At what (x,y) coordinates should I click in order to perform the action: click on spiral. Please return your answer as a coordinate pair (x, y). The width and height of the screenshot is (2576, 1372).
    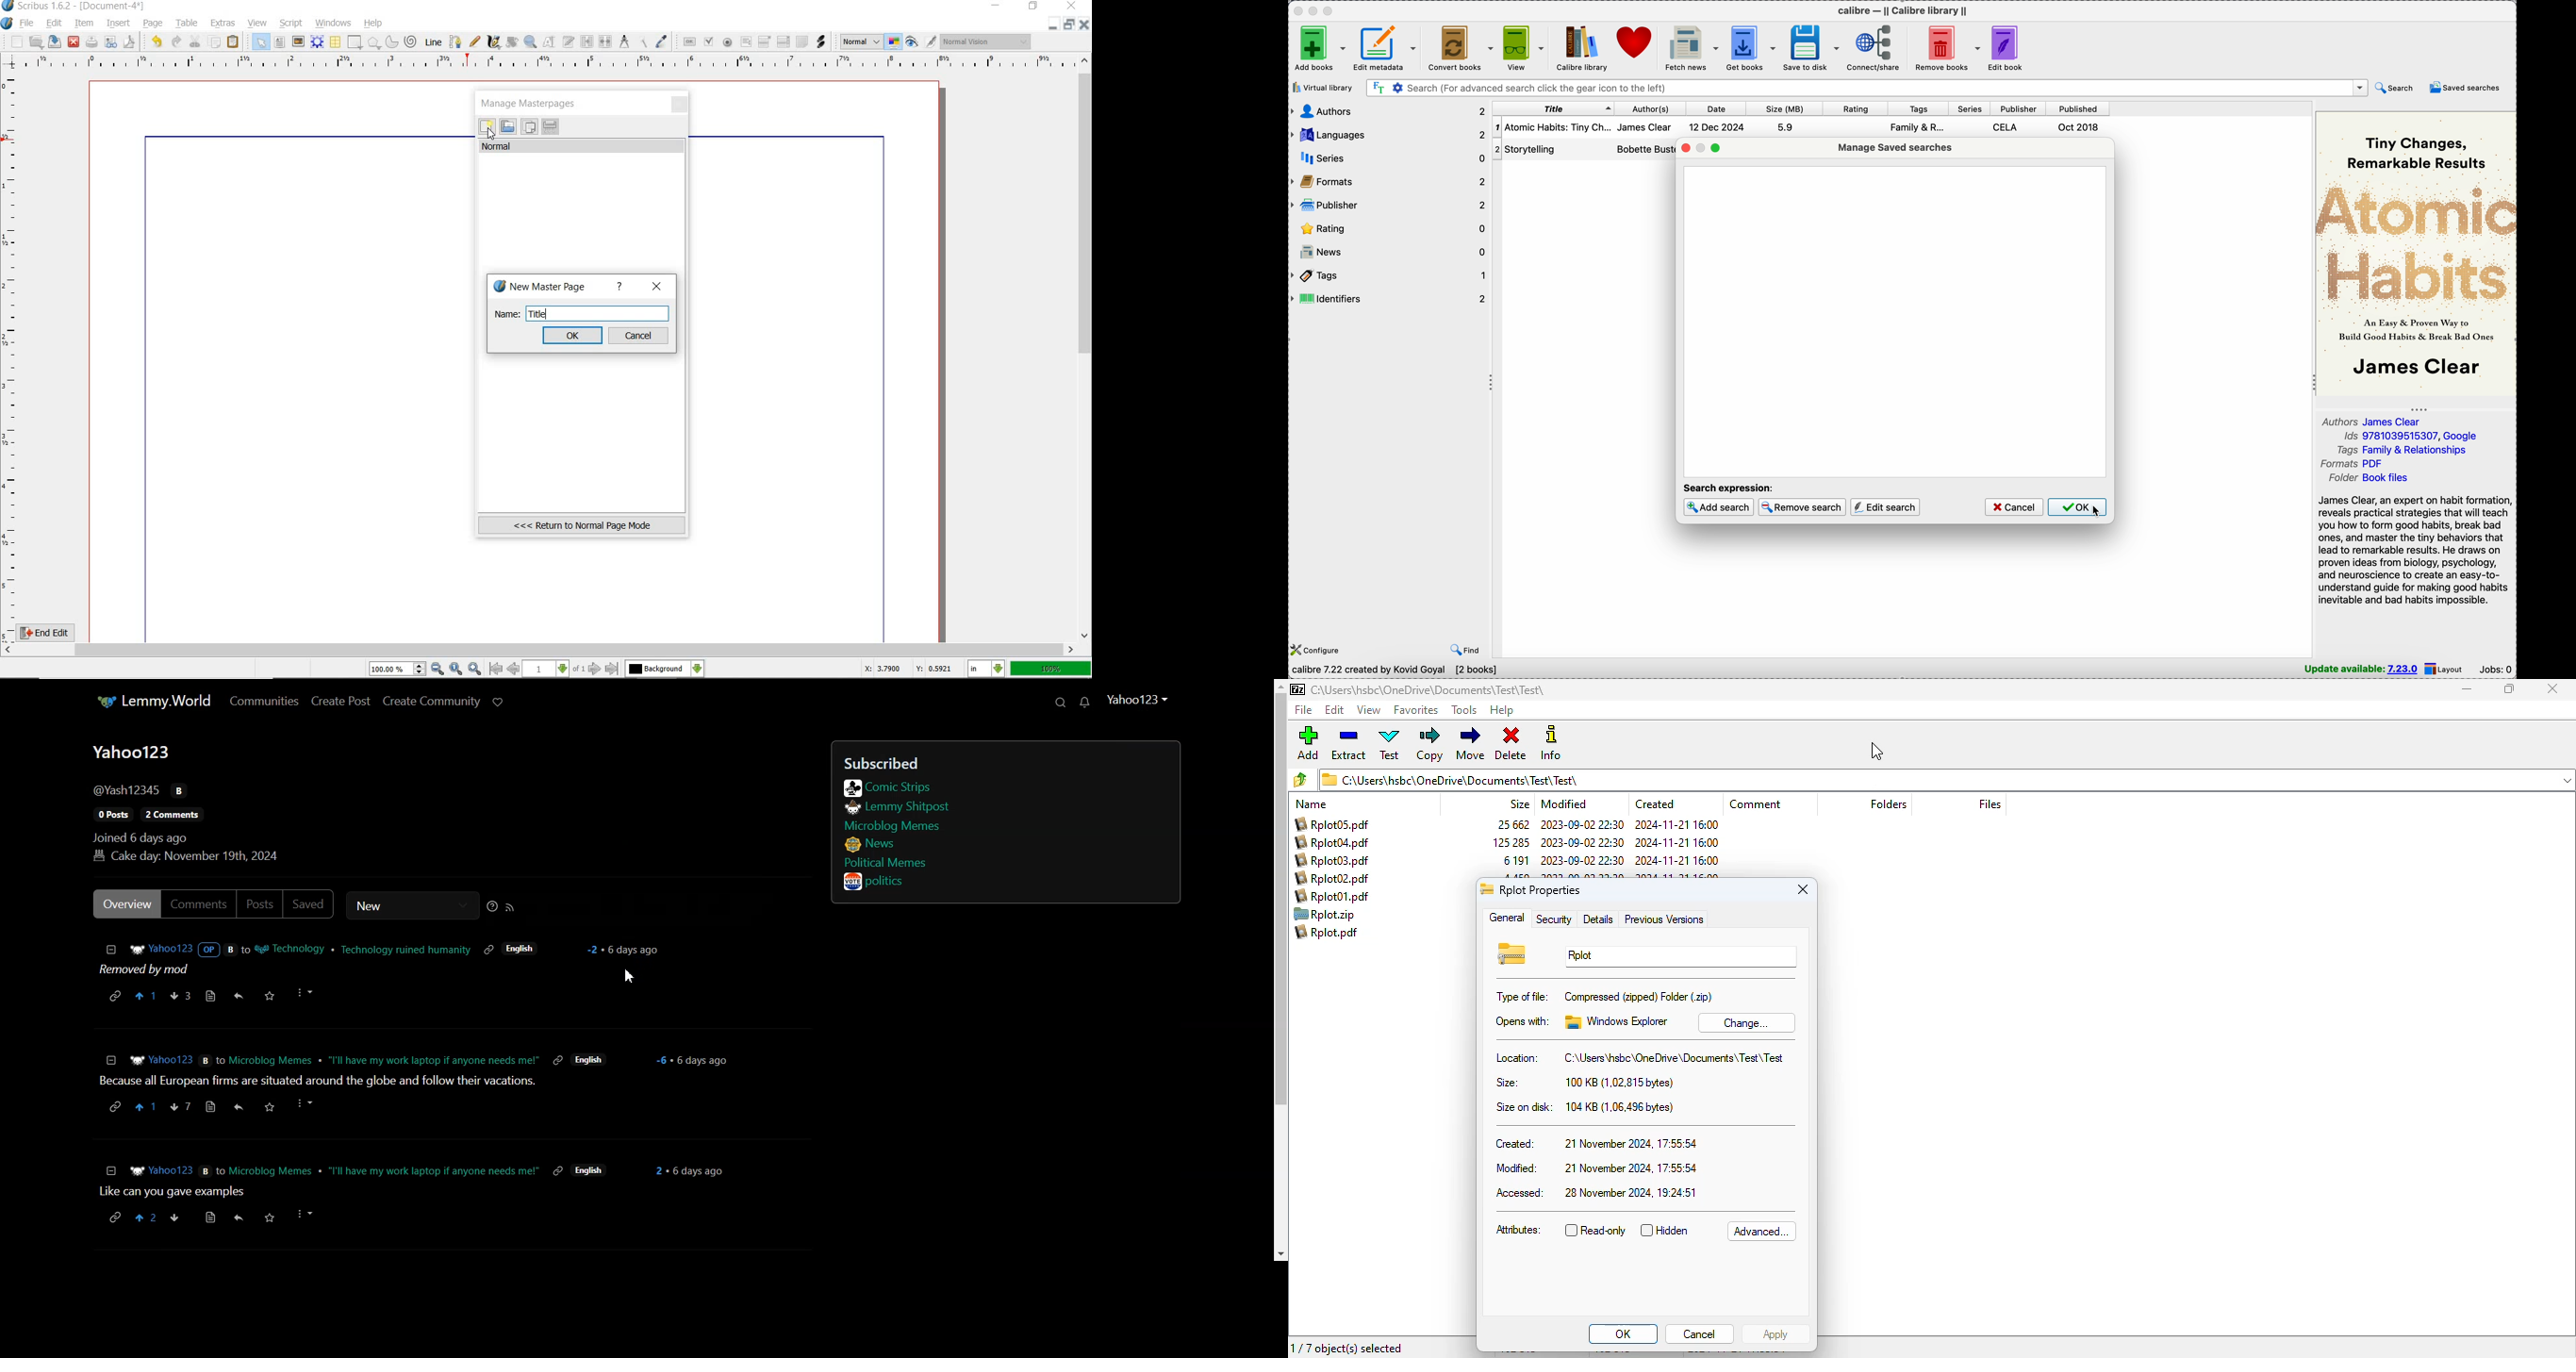
    Looking at the image, I should click on (411, 42).